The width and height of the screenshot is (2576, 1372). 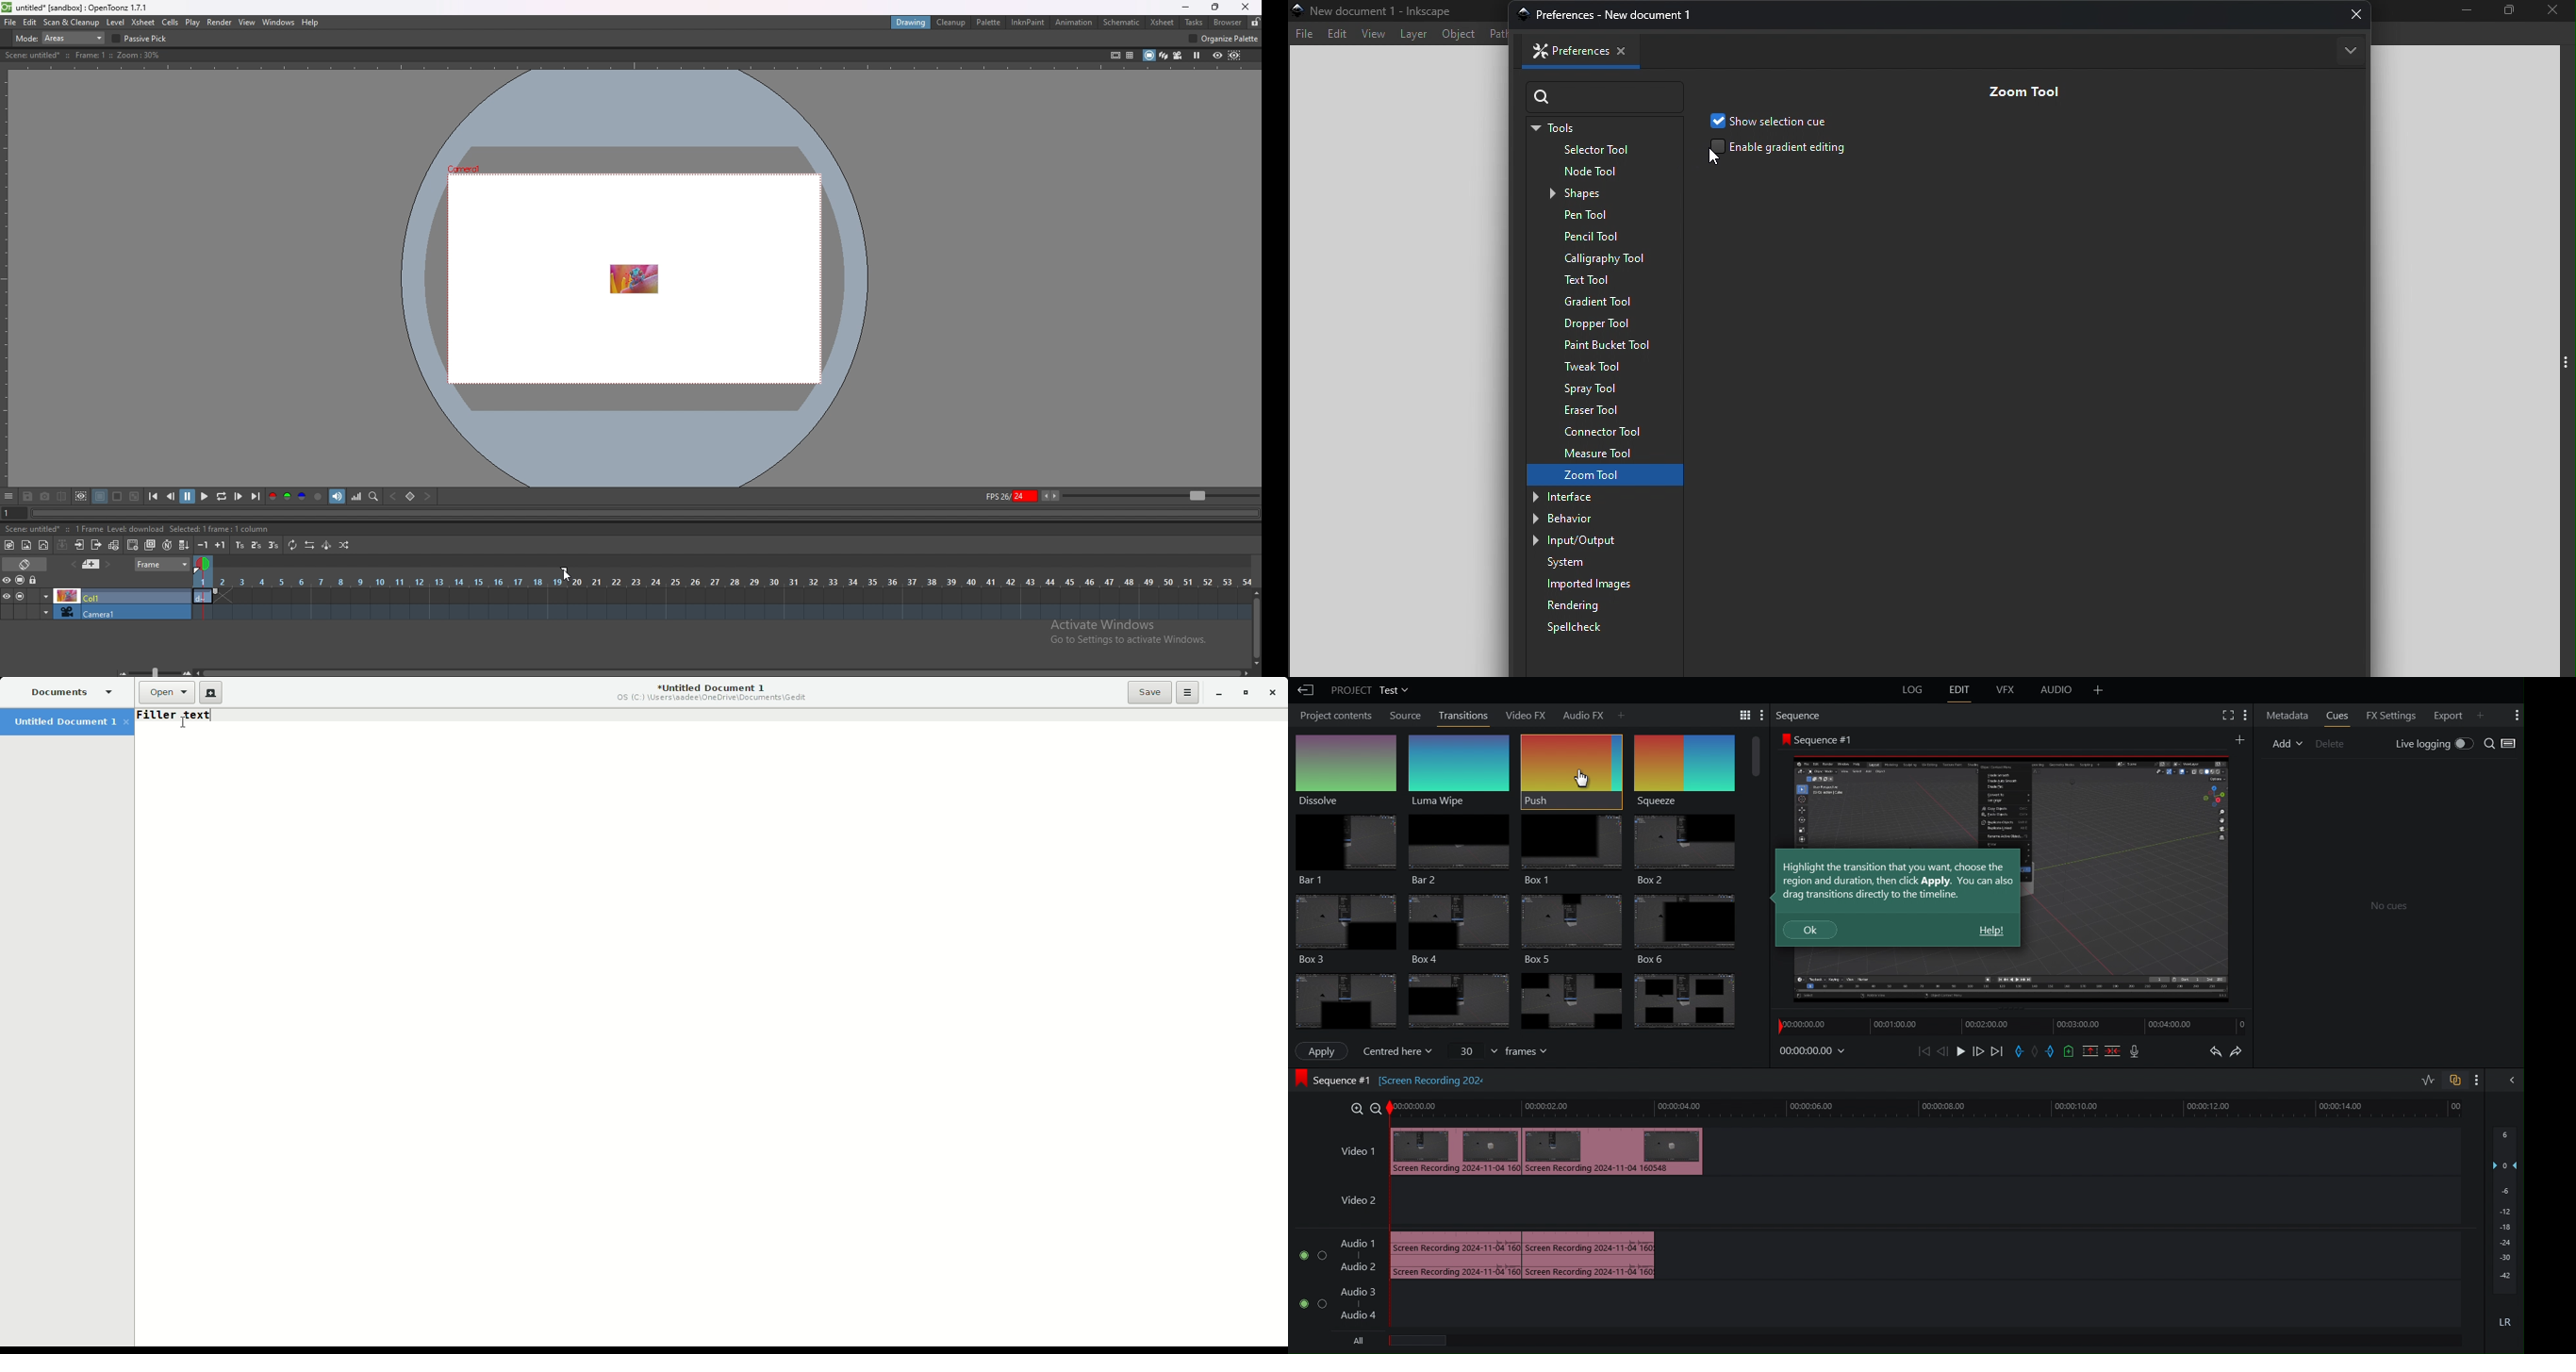 I want to click on Timestamp, so click(x=1813, y=1050).